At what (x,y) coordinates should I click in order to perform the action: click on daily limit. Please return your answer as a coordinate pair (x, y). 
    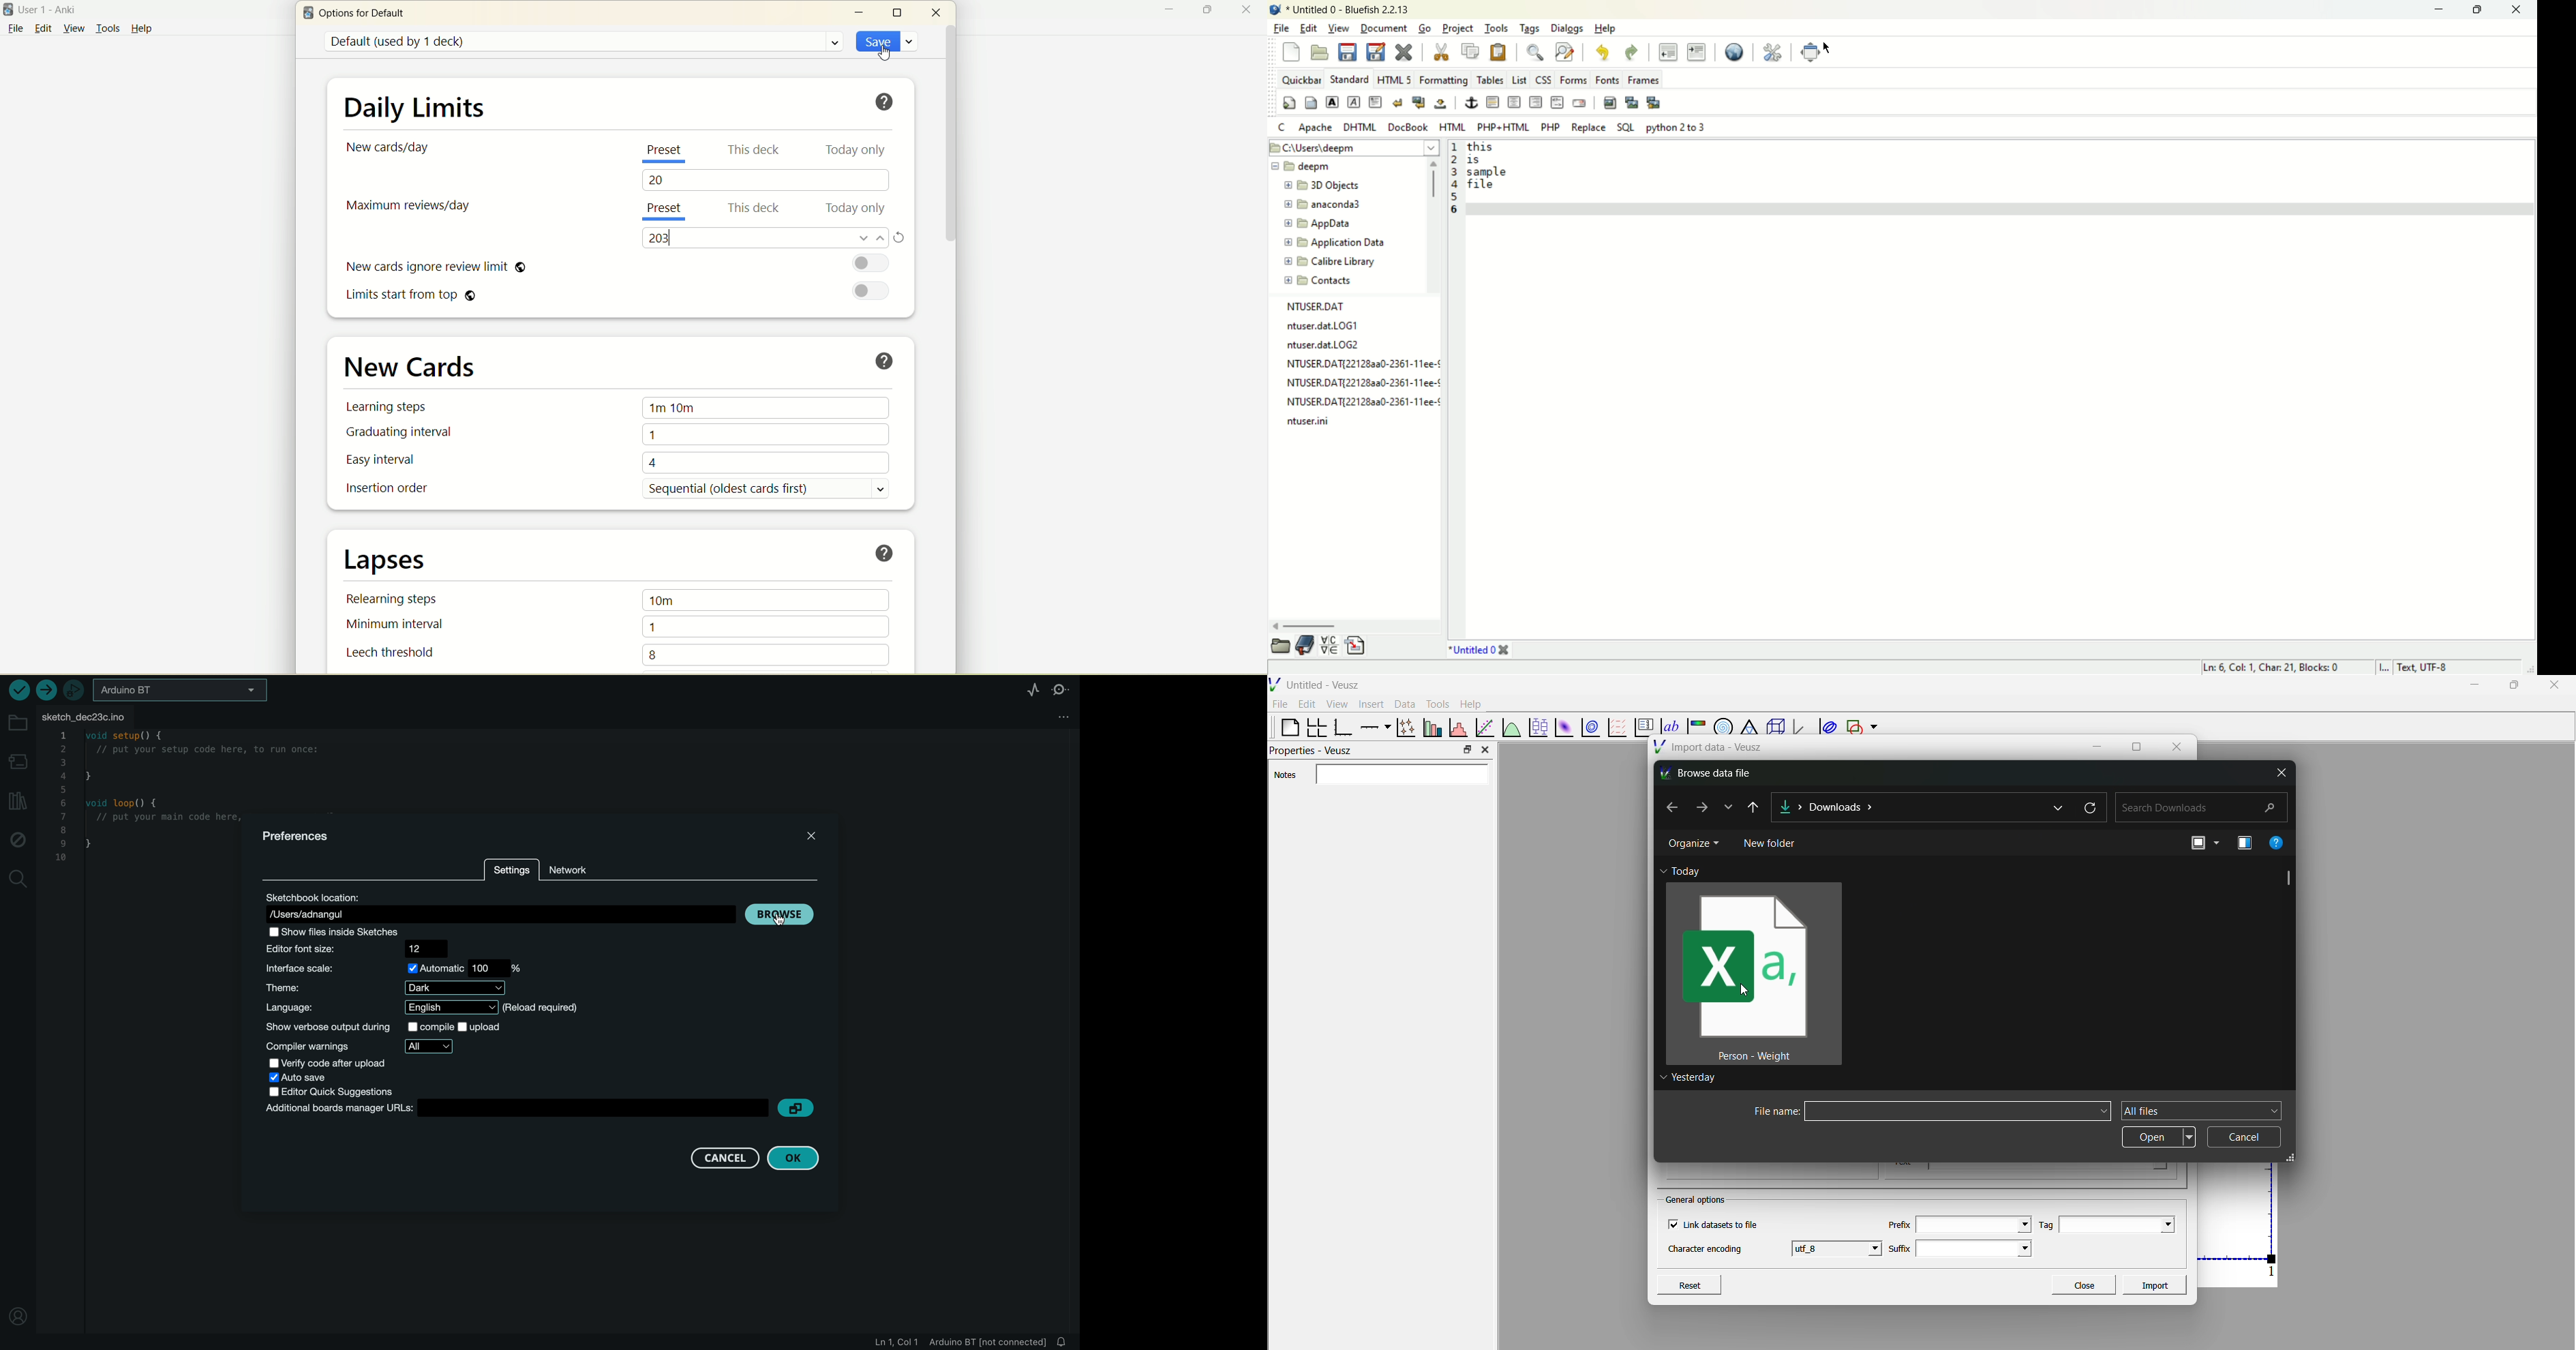
    Looking at the image, I should click on (411, 107).